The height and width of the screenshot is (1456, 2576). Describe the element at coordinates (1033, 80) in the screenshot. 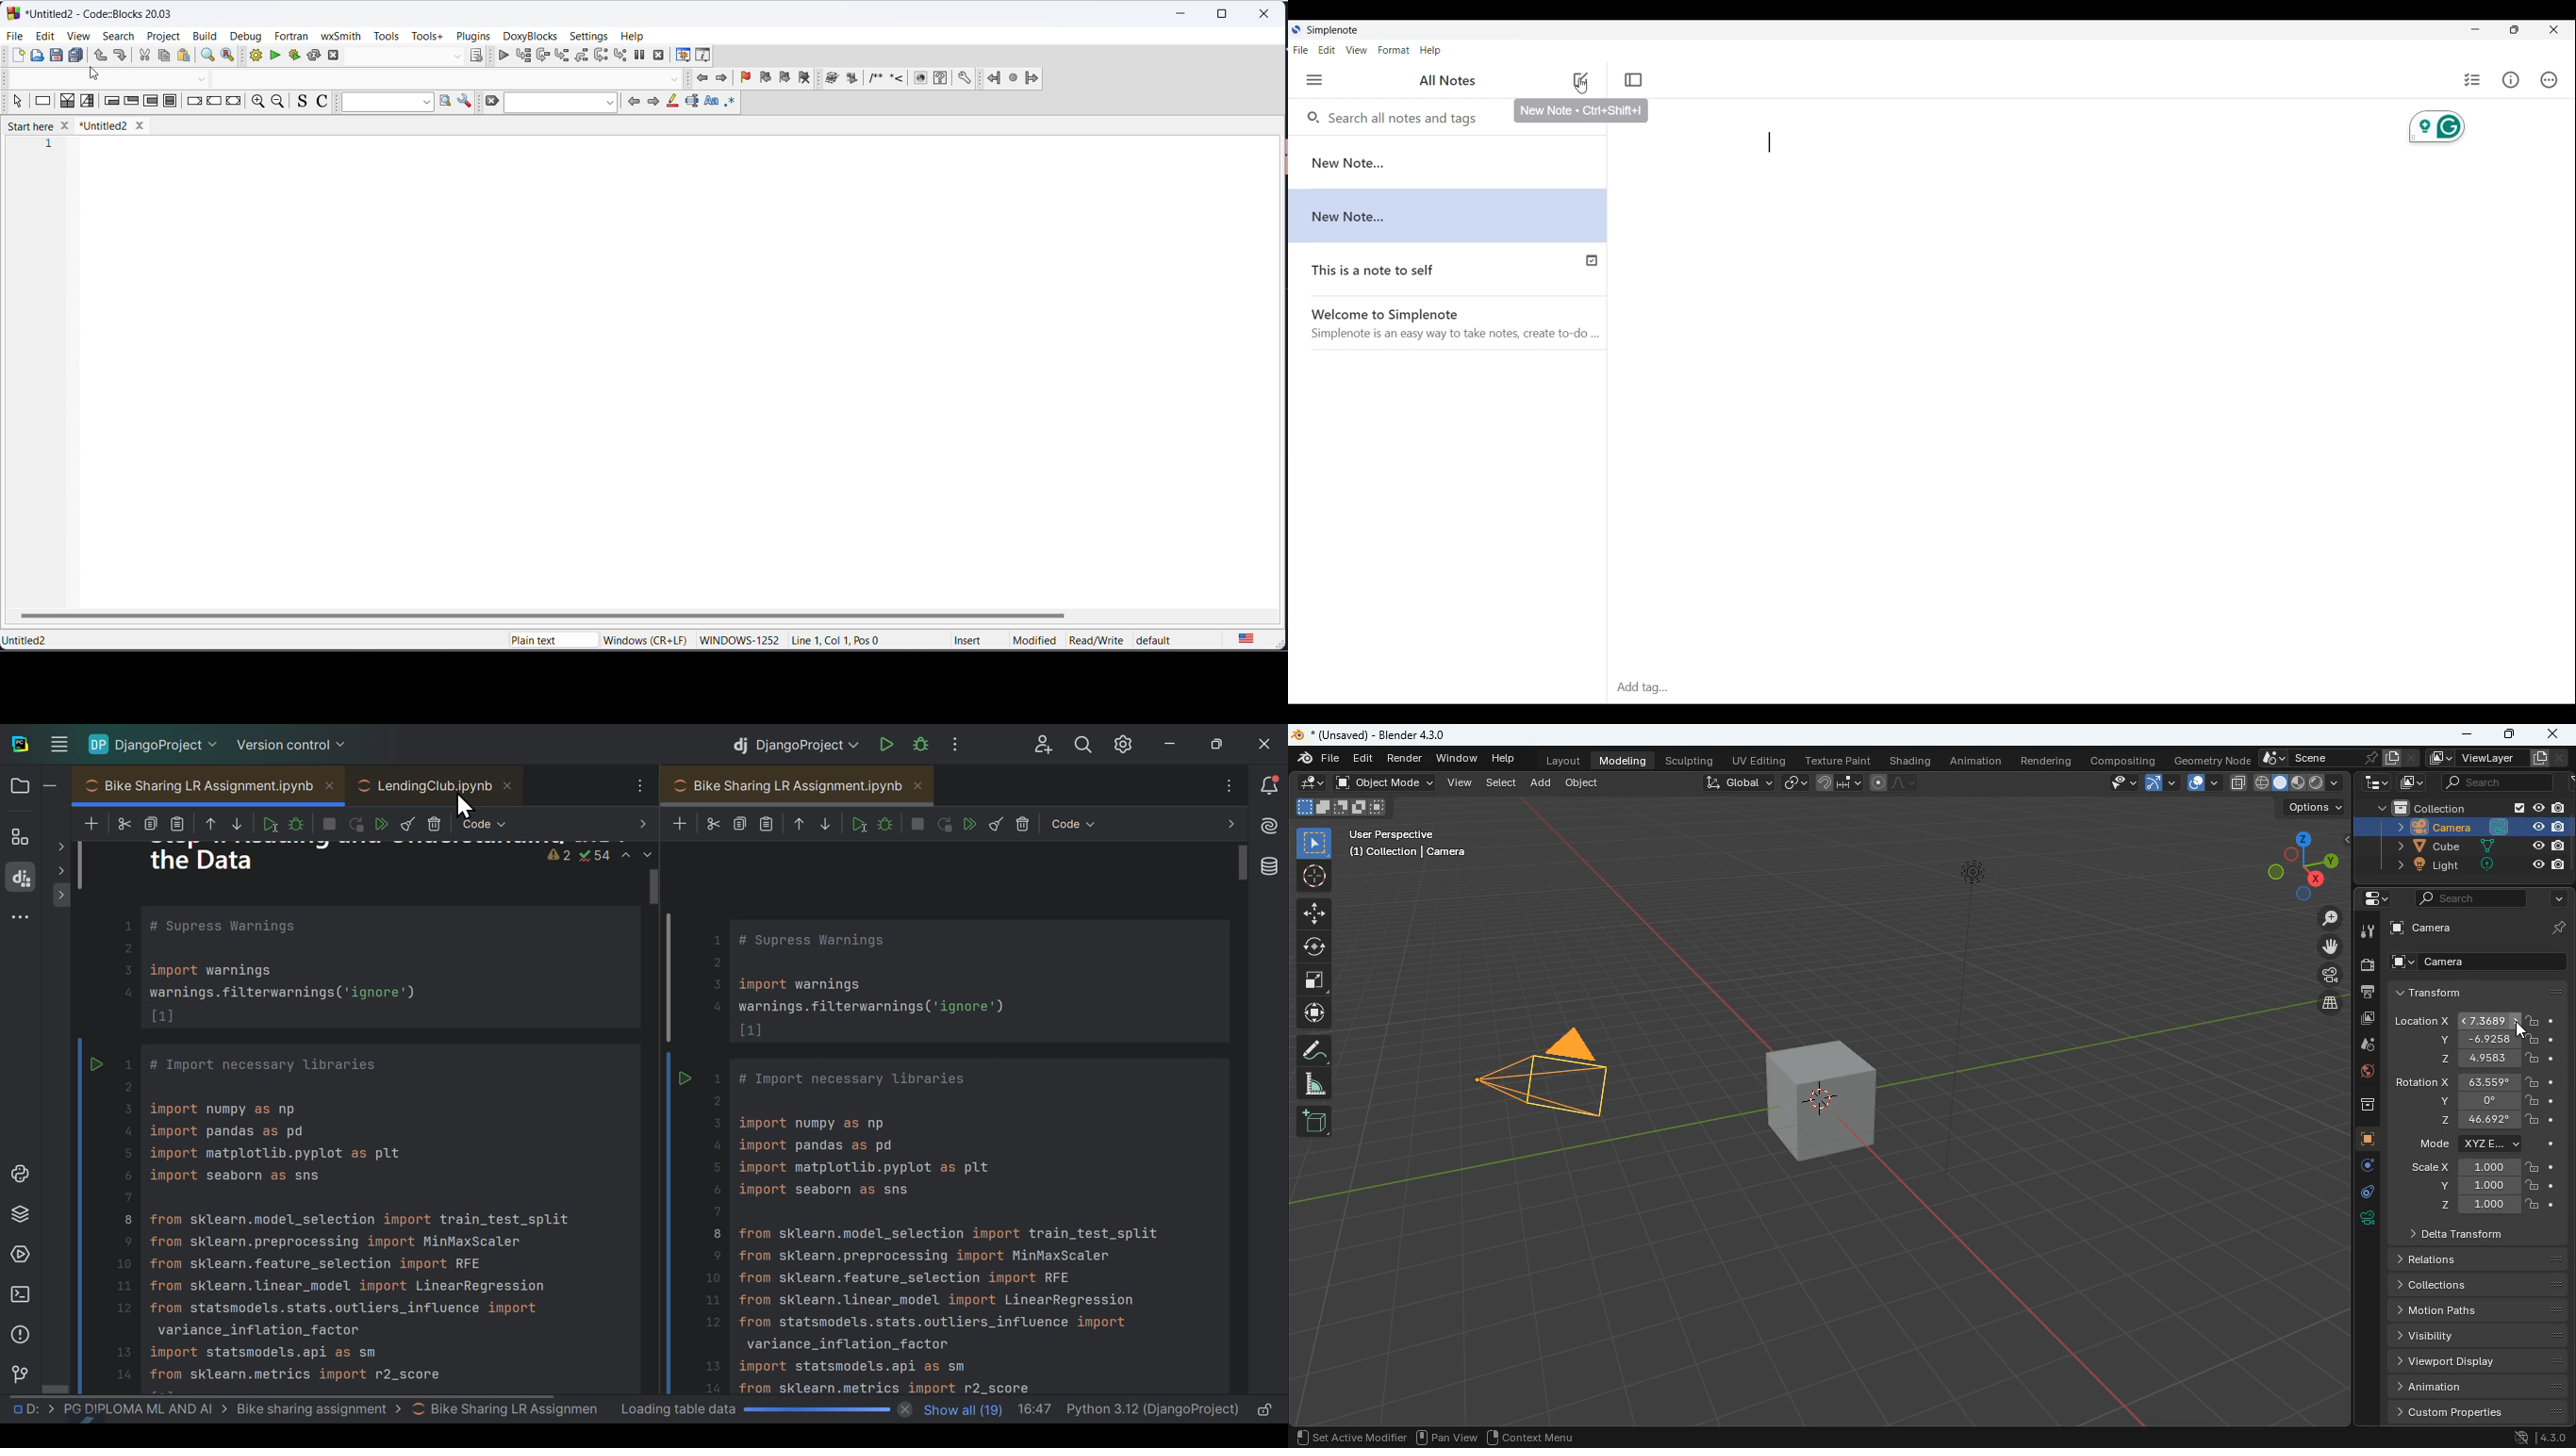

I see `jump forward` at that location.